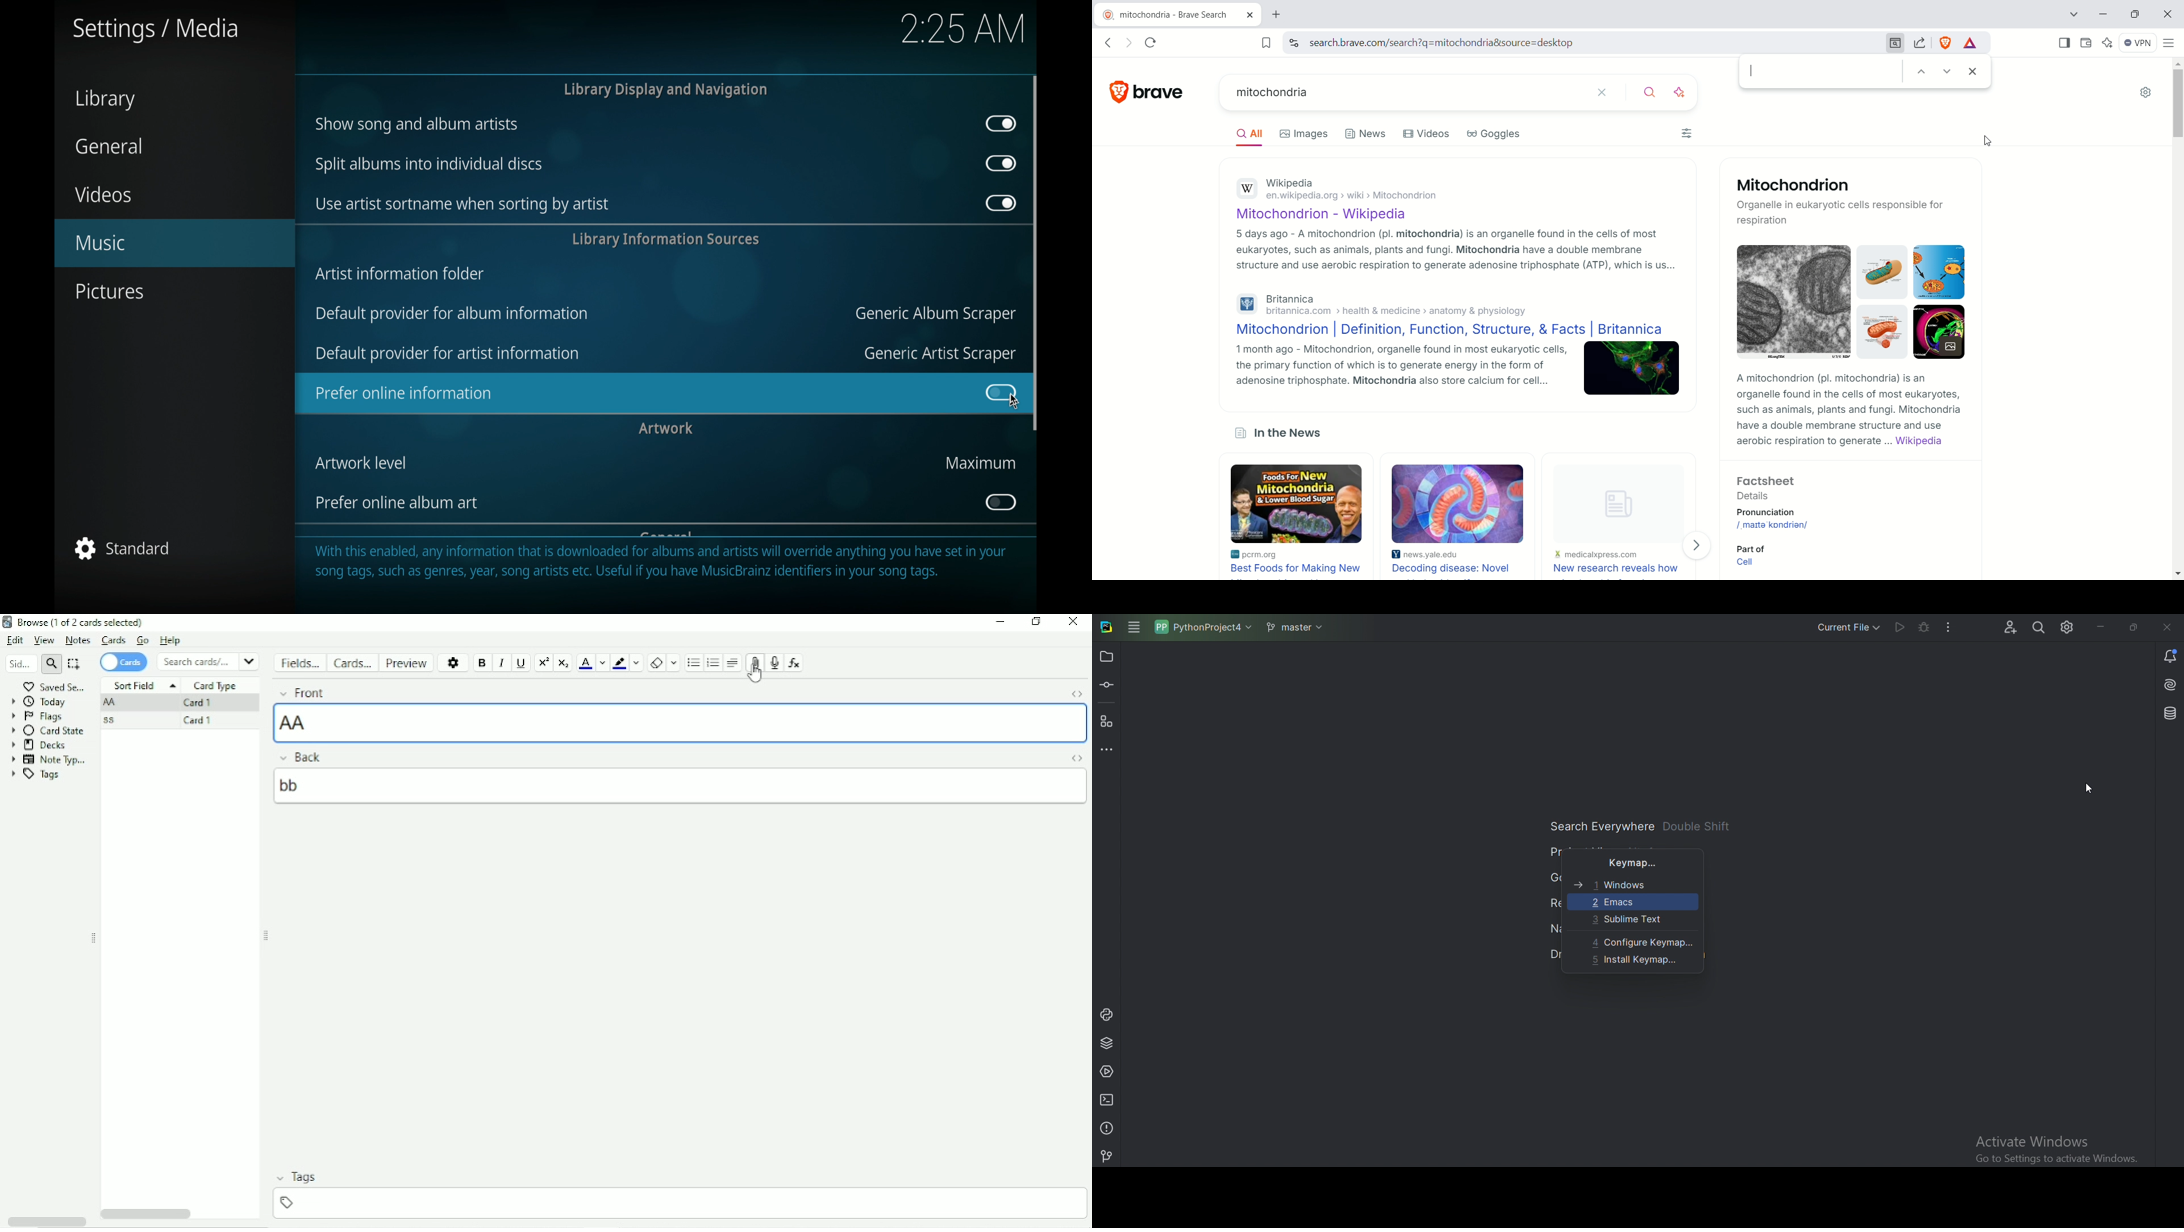 The image size is (2184, 1232). I want to click on new tab, so click(1285, 14).